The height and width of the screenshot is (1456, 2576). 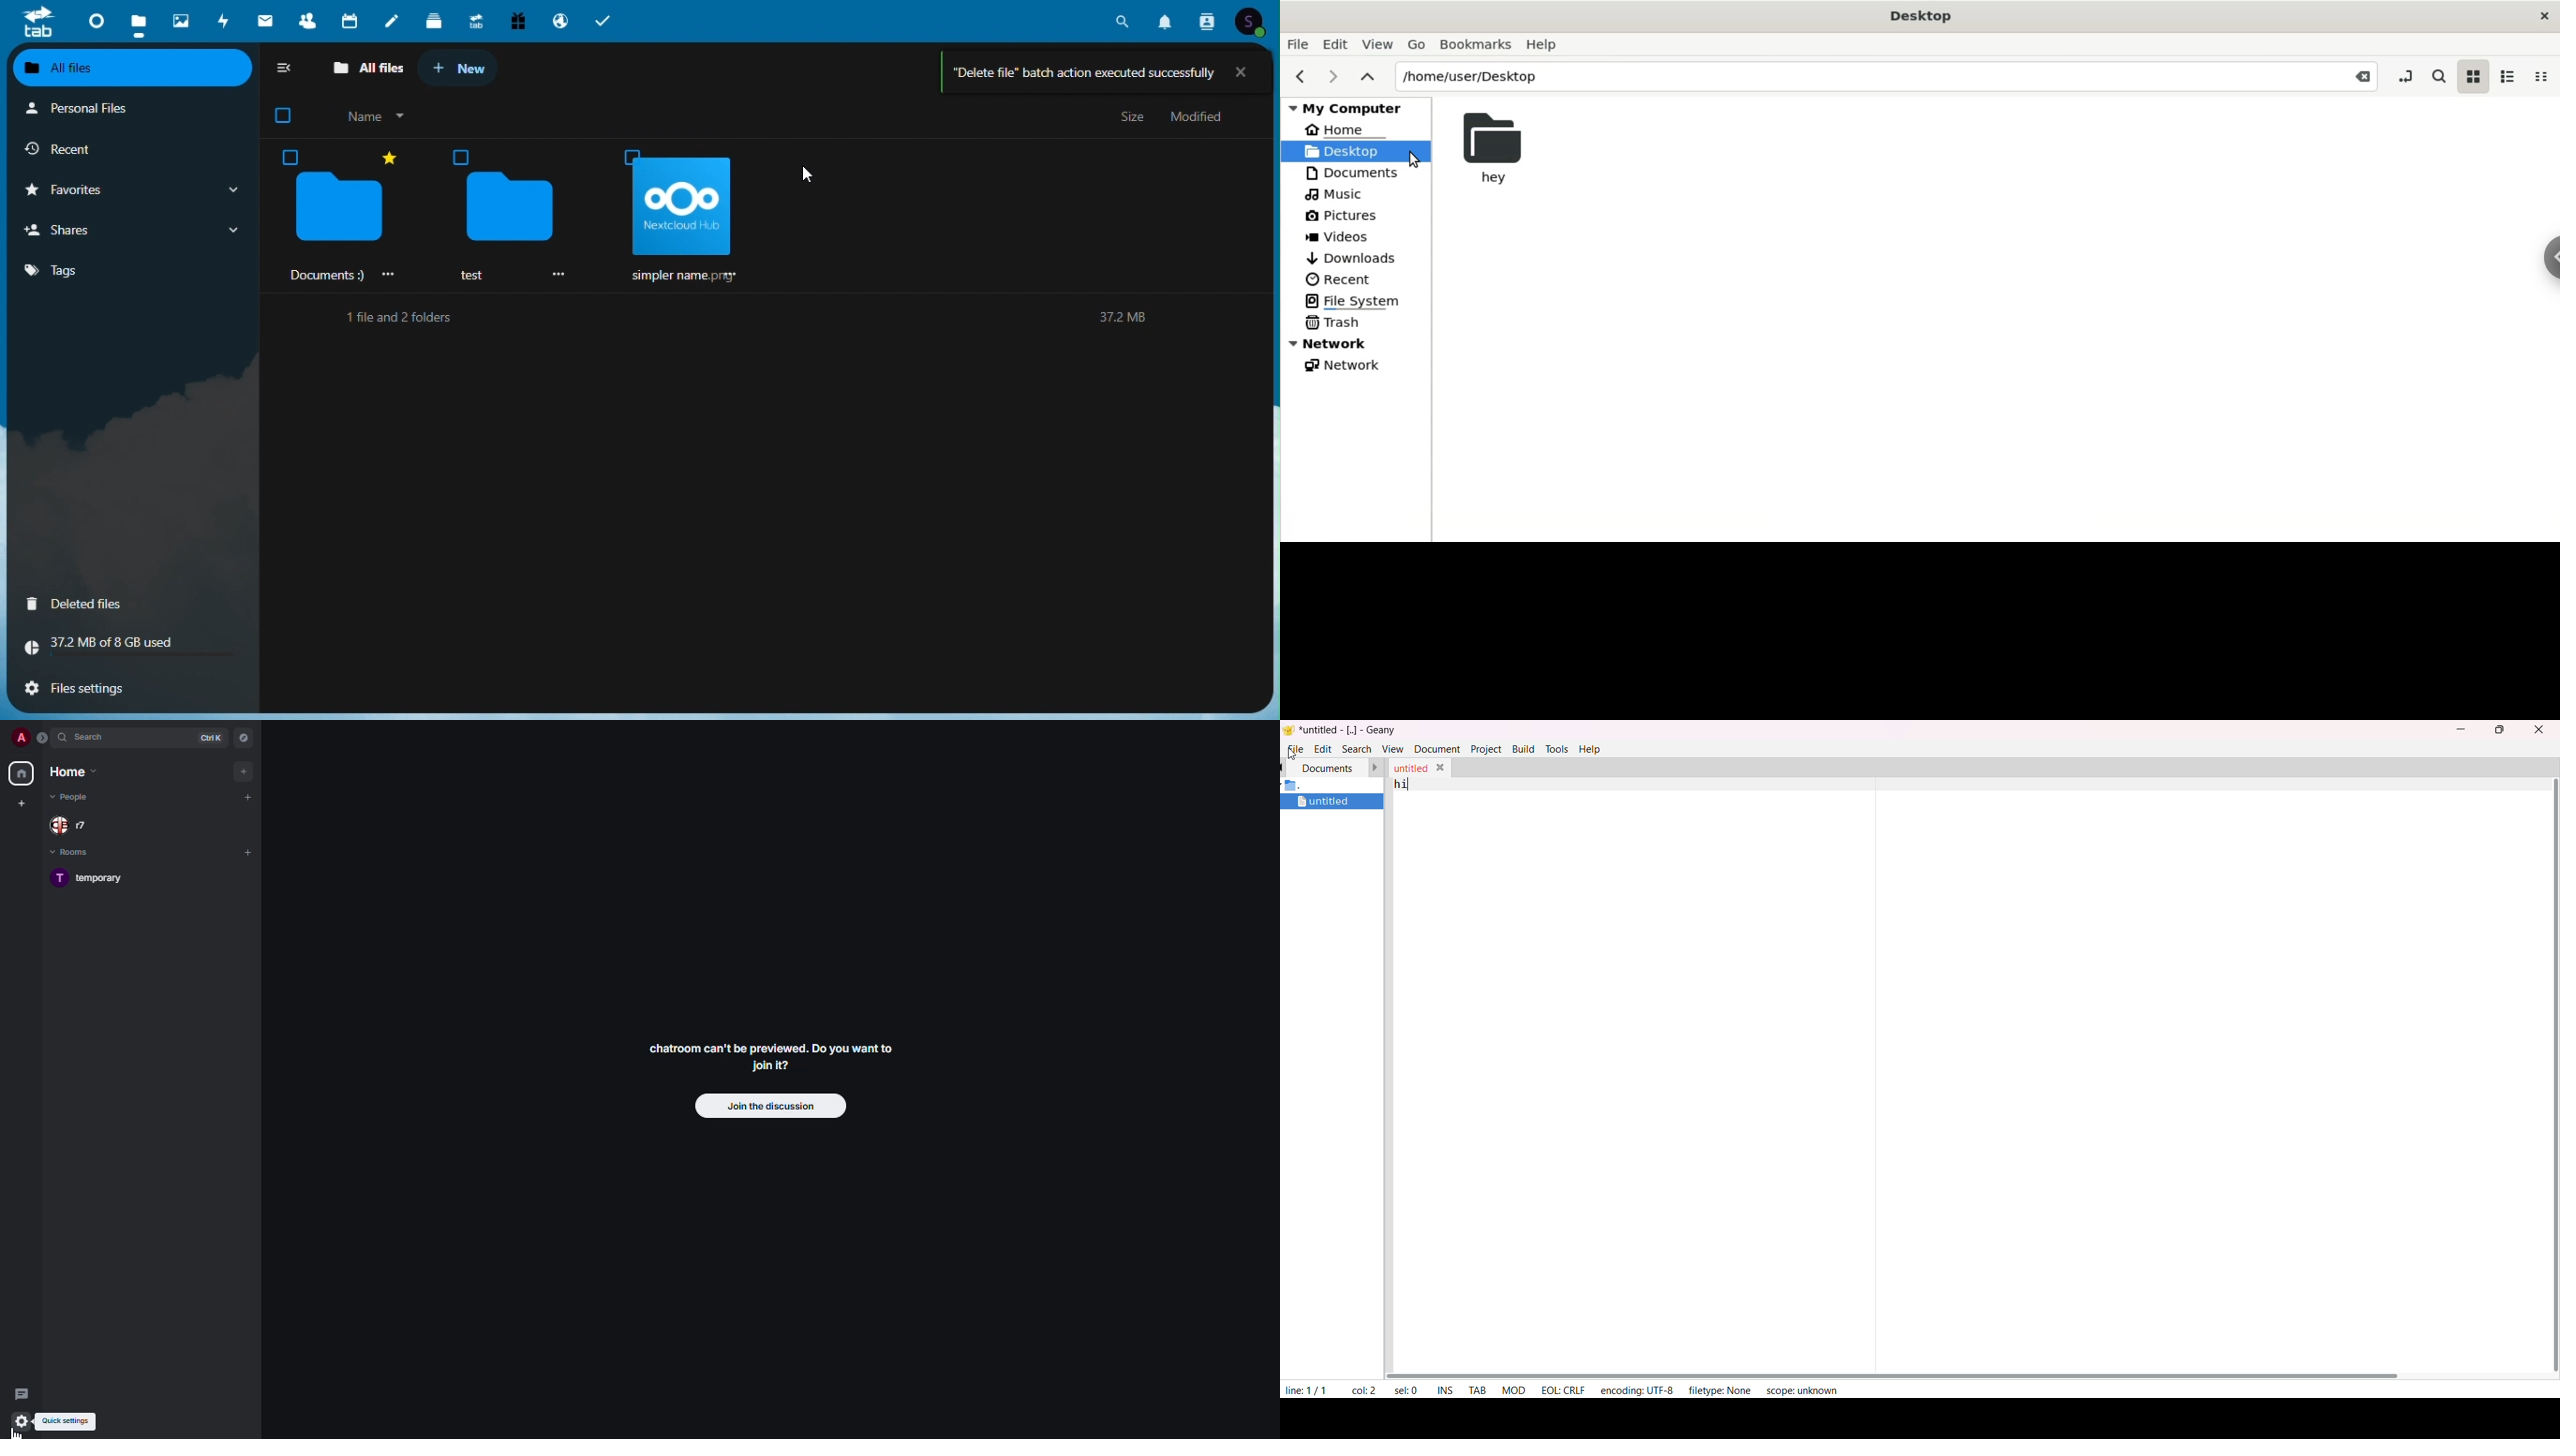 I want to click on Modified, so click(x=1198, y=119).